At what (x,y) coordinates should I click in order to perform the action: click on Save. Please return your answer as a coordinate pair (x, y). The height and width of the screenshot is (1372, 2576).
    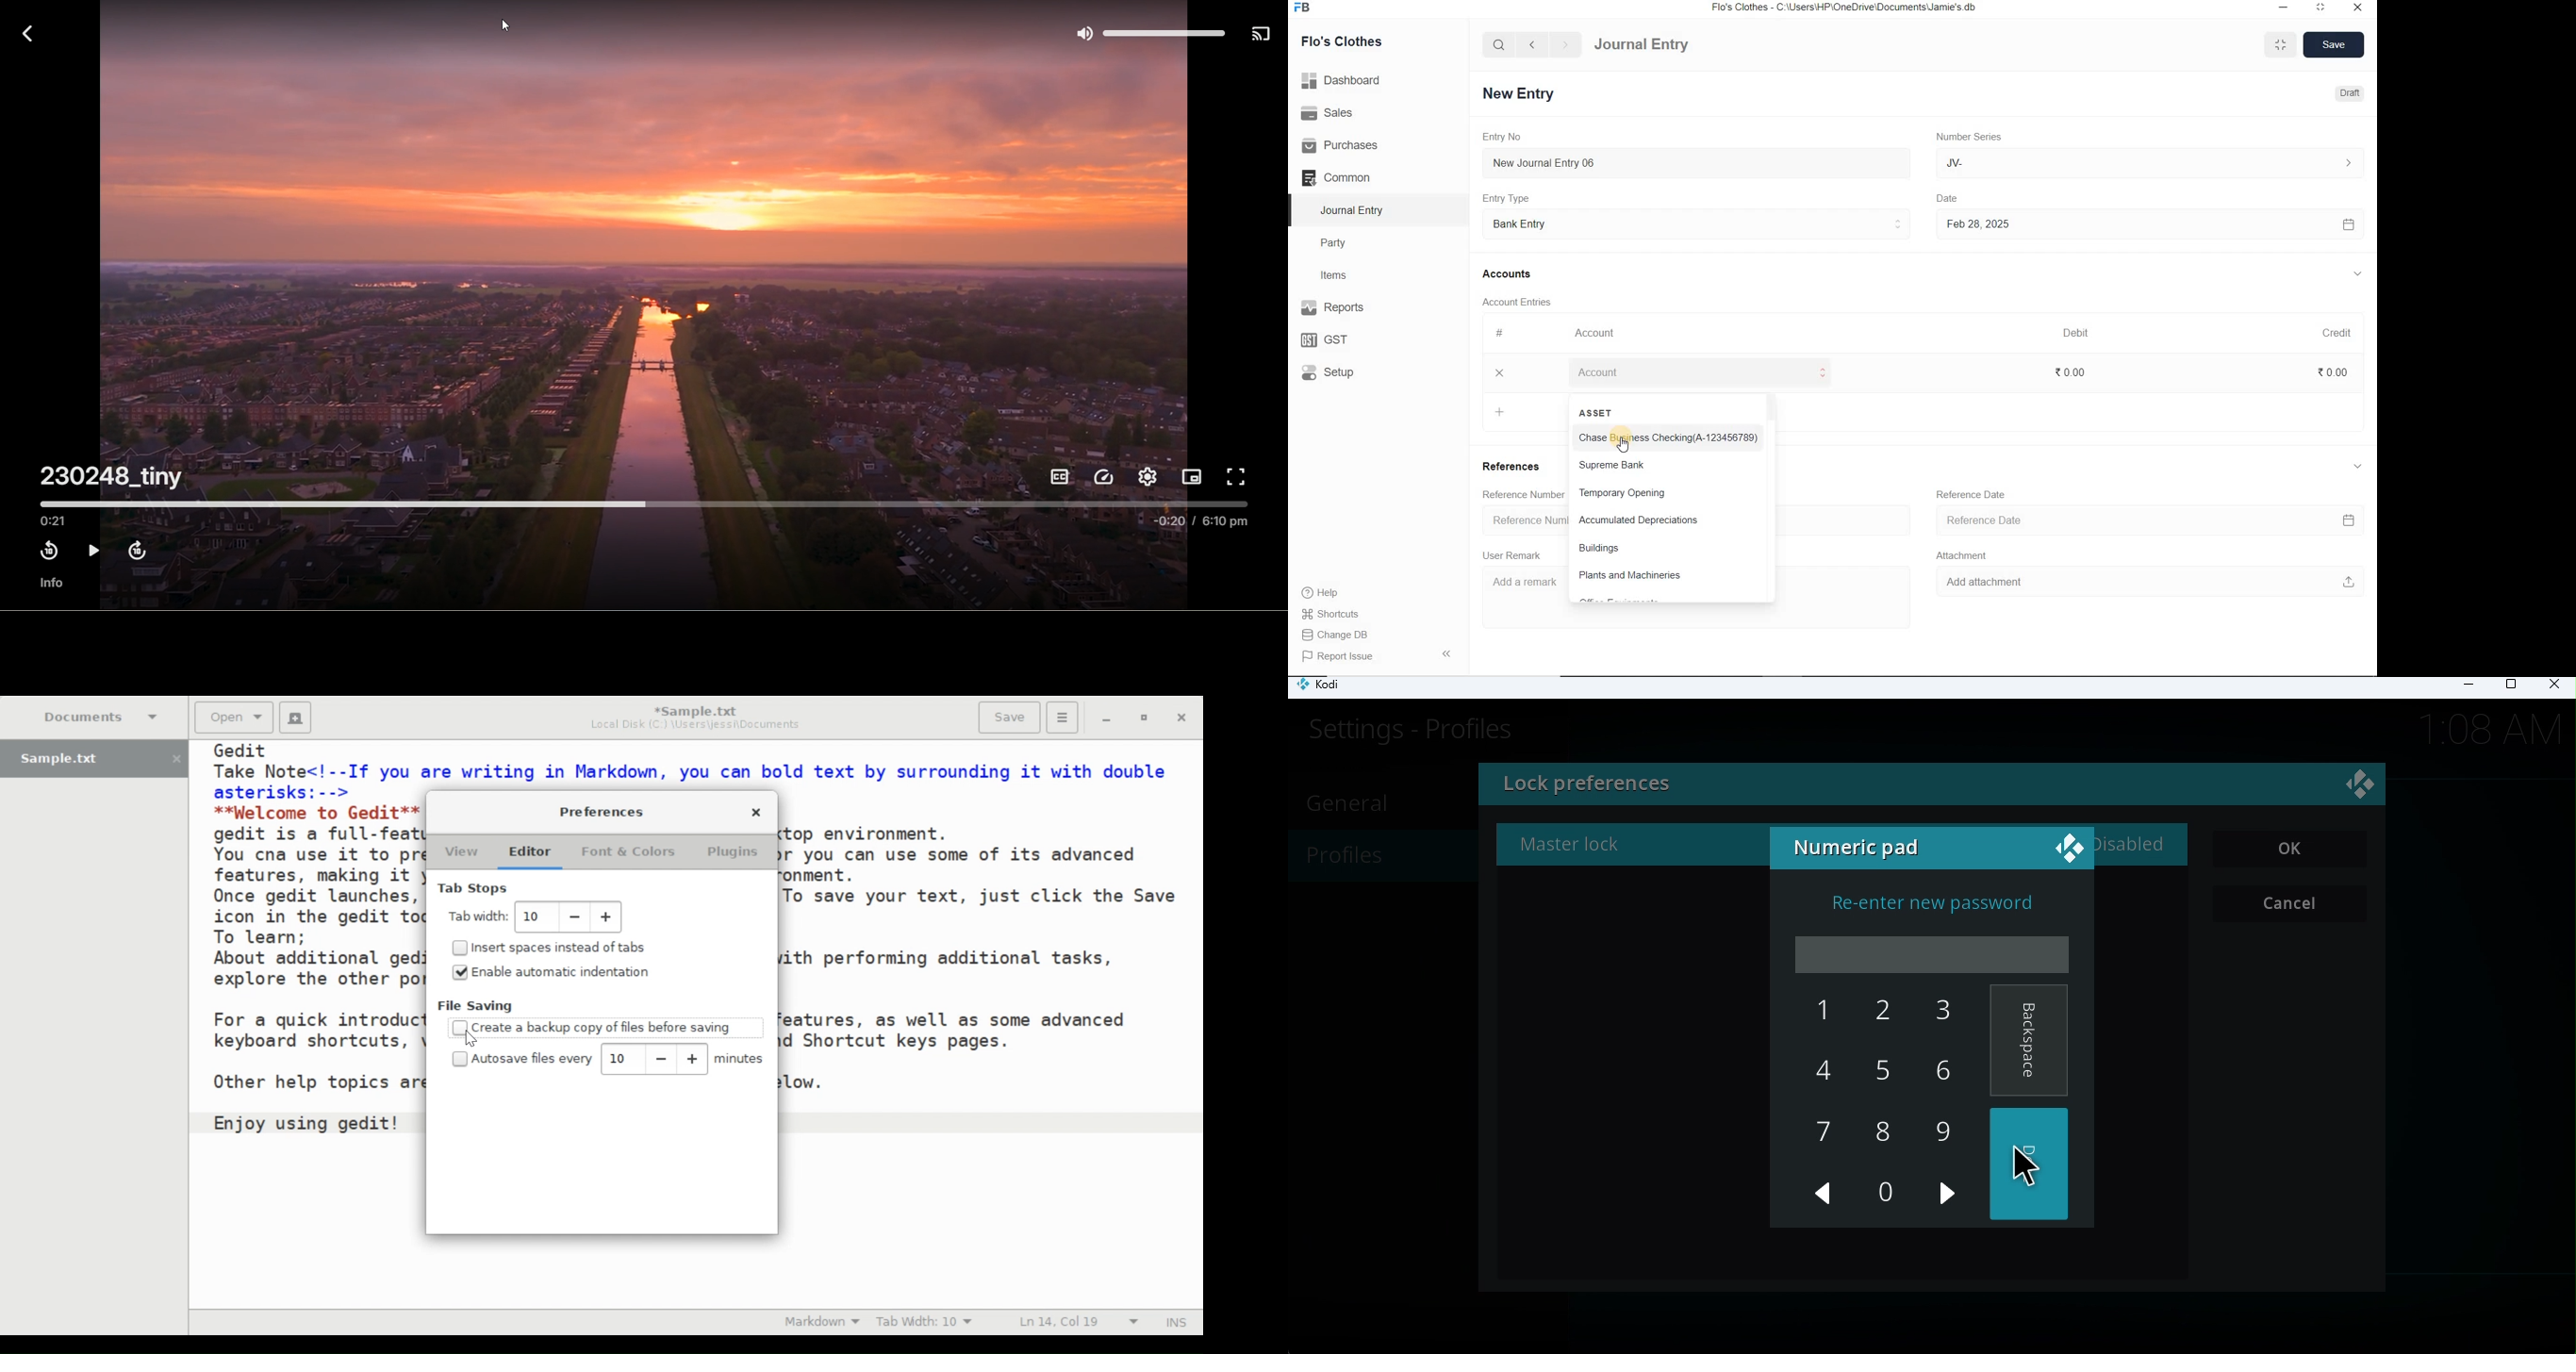
    Looking at the image, I should click on (2335, 43).